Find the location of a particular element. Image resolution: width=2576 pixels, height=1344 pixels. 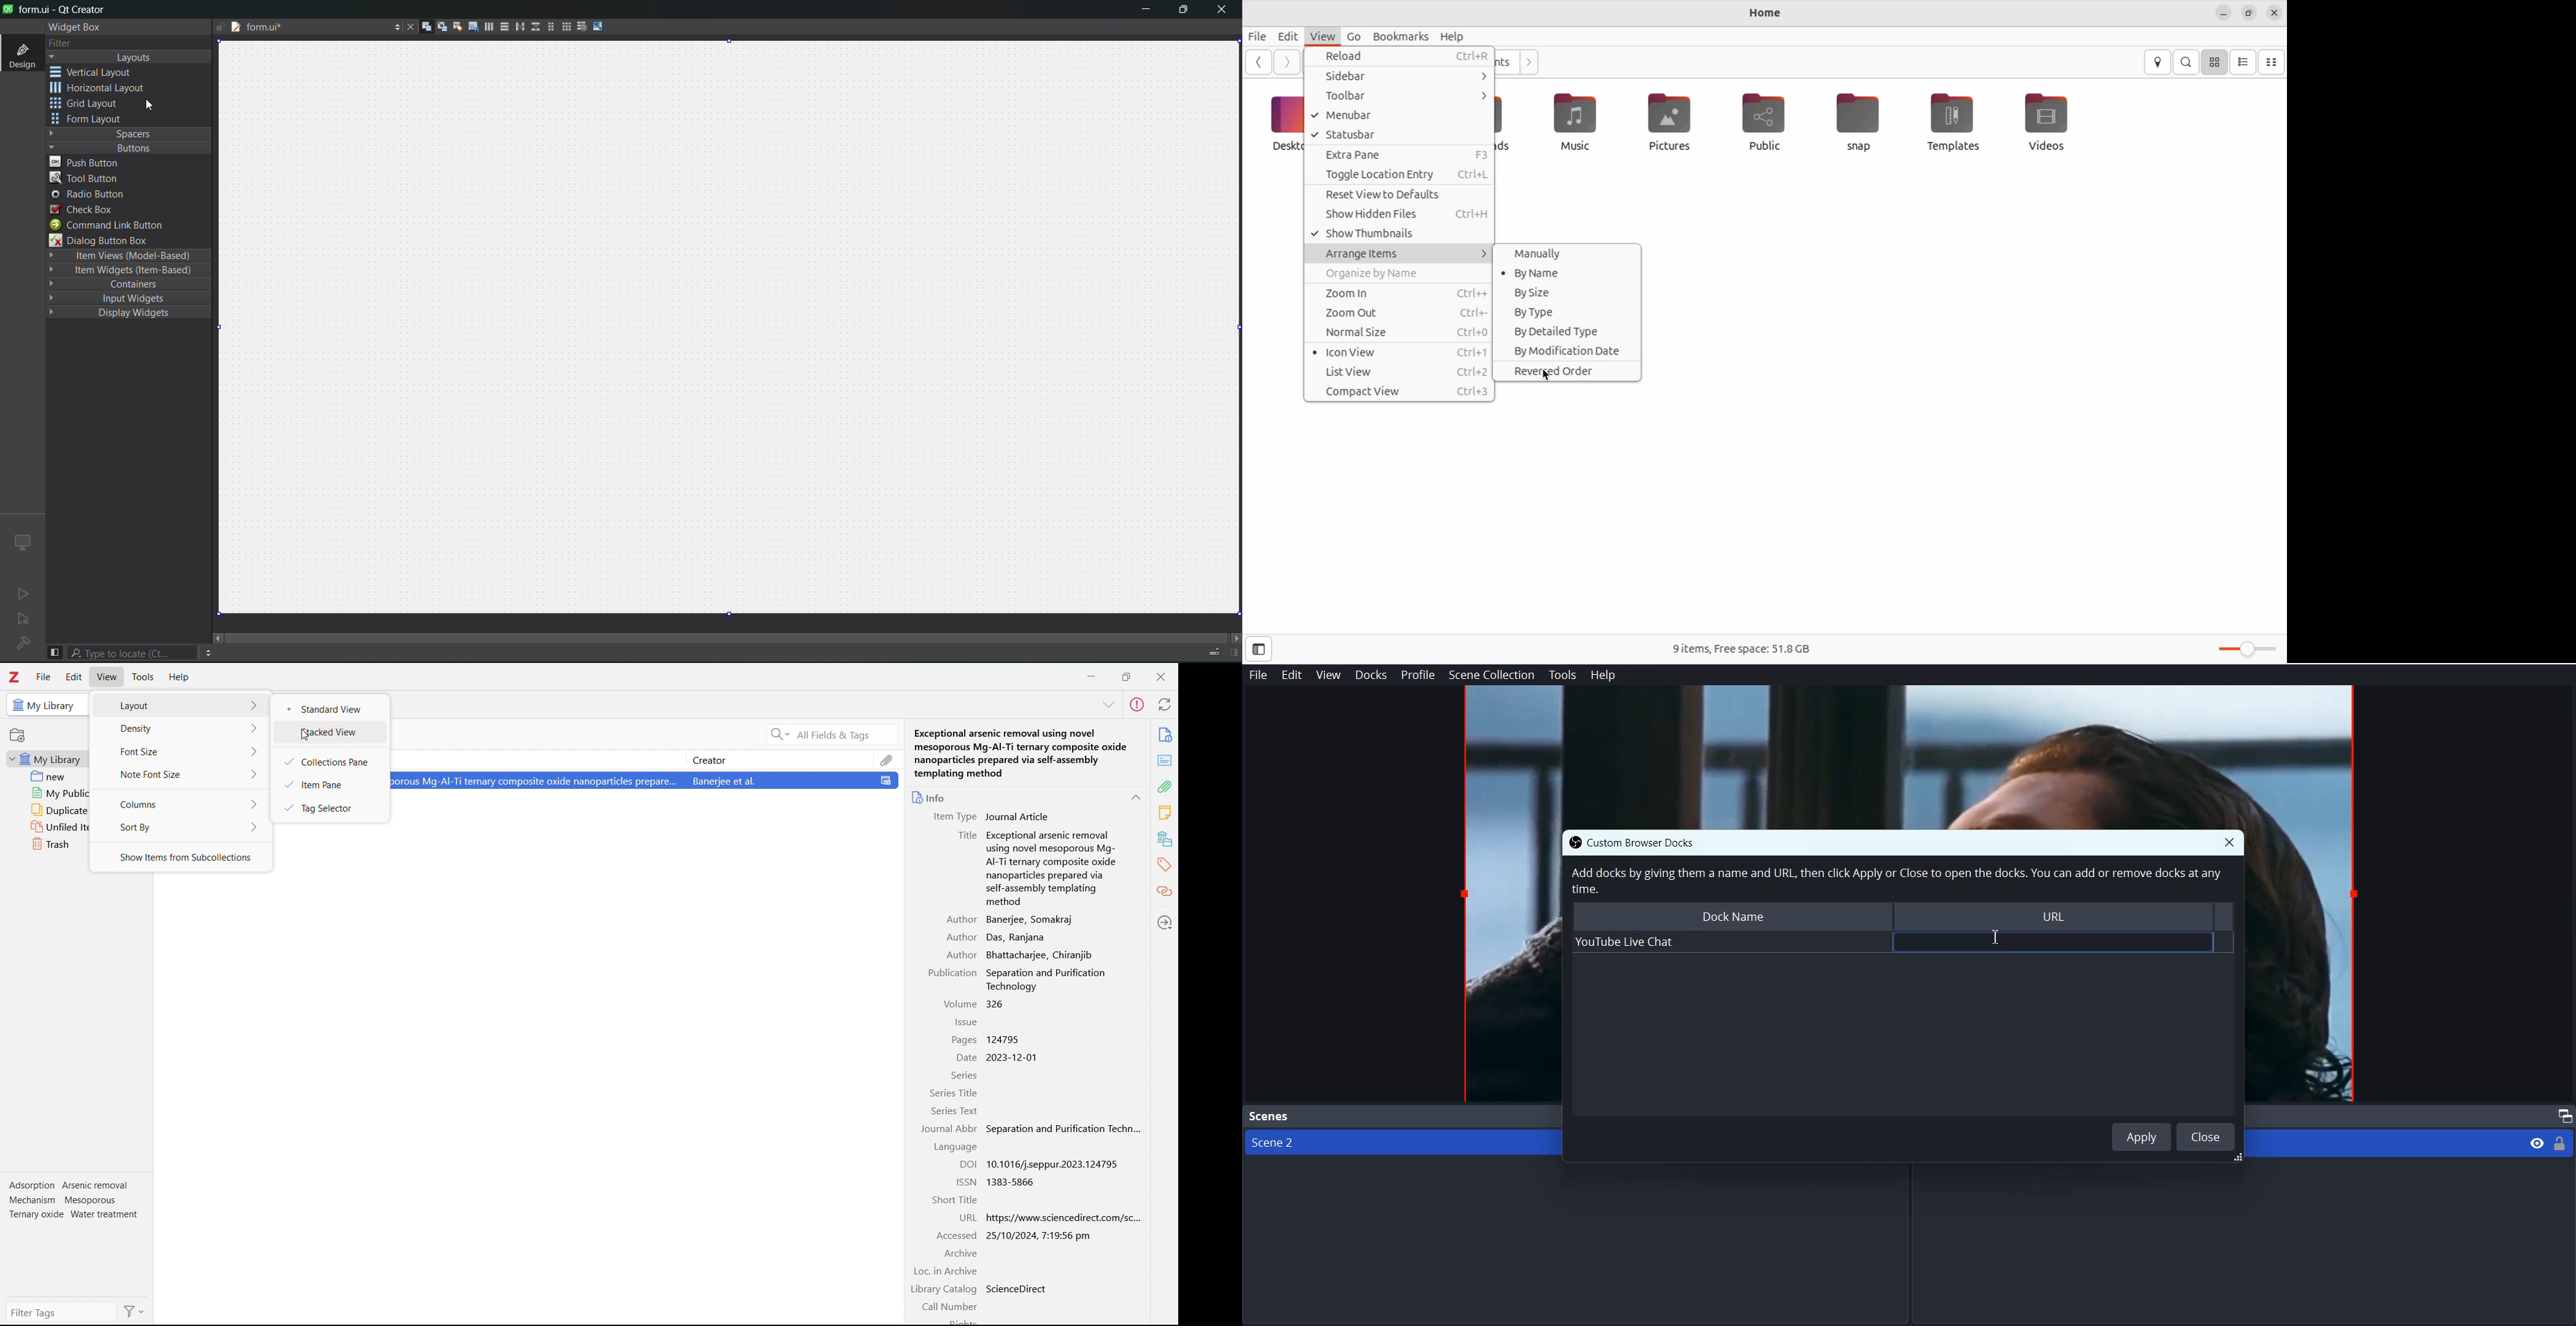

Title is located at coordinates (967, 836).